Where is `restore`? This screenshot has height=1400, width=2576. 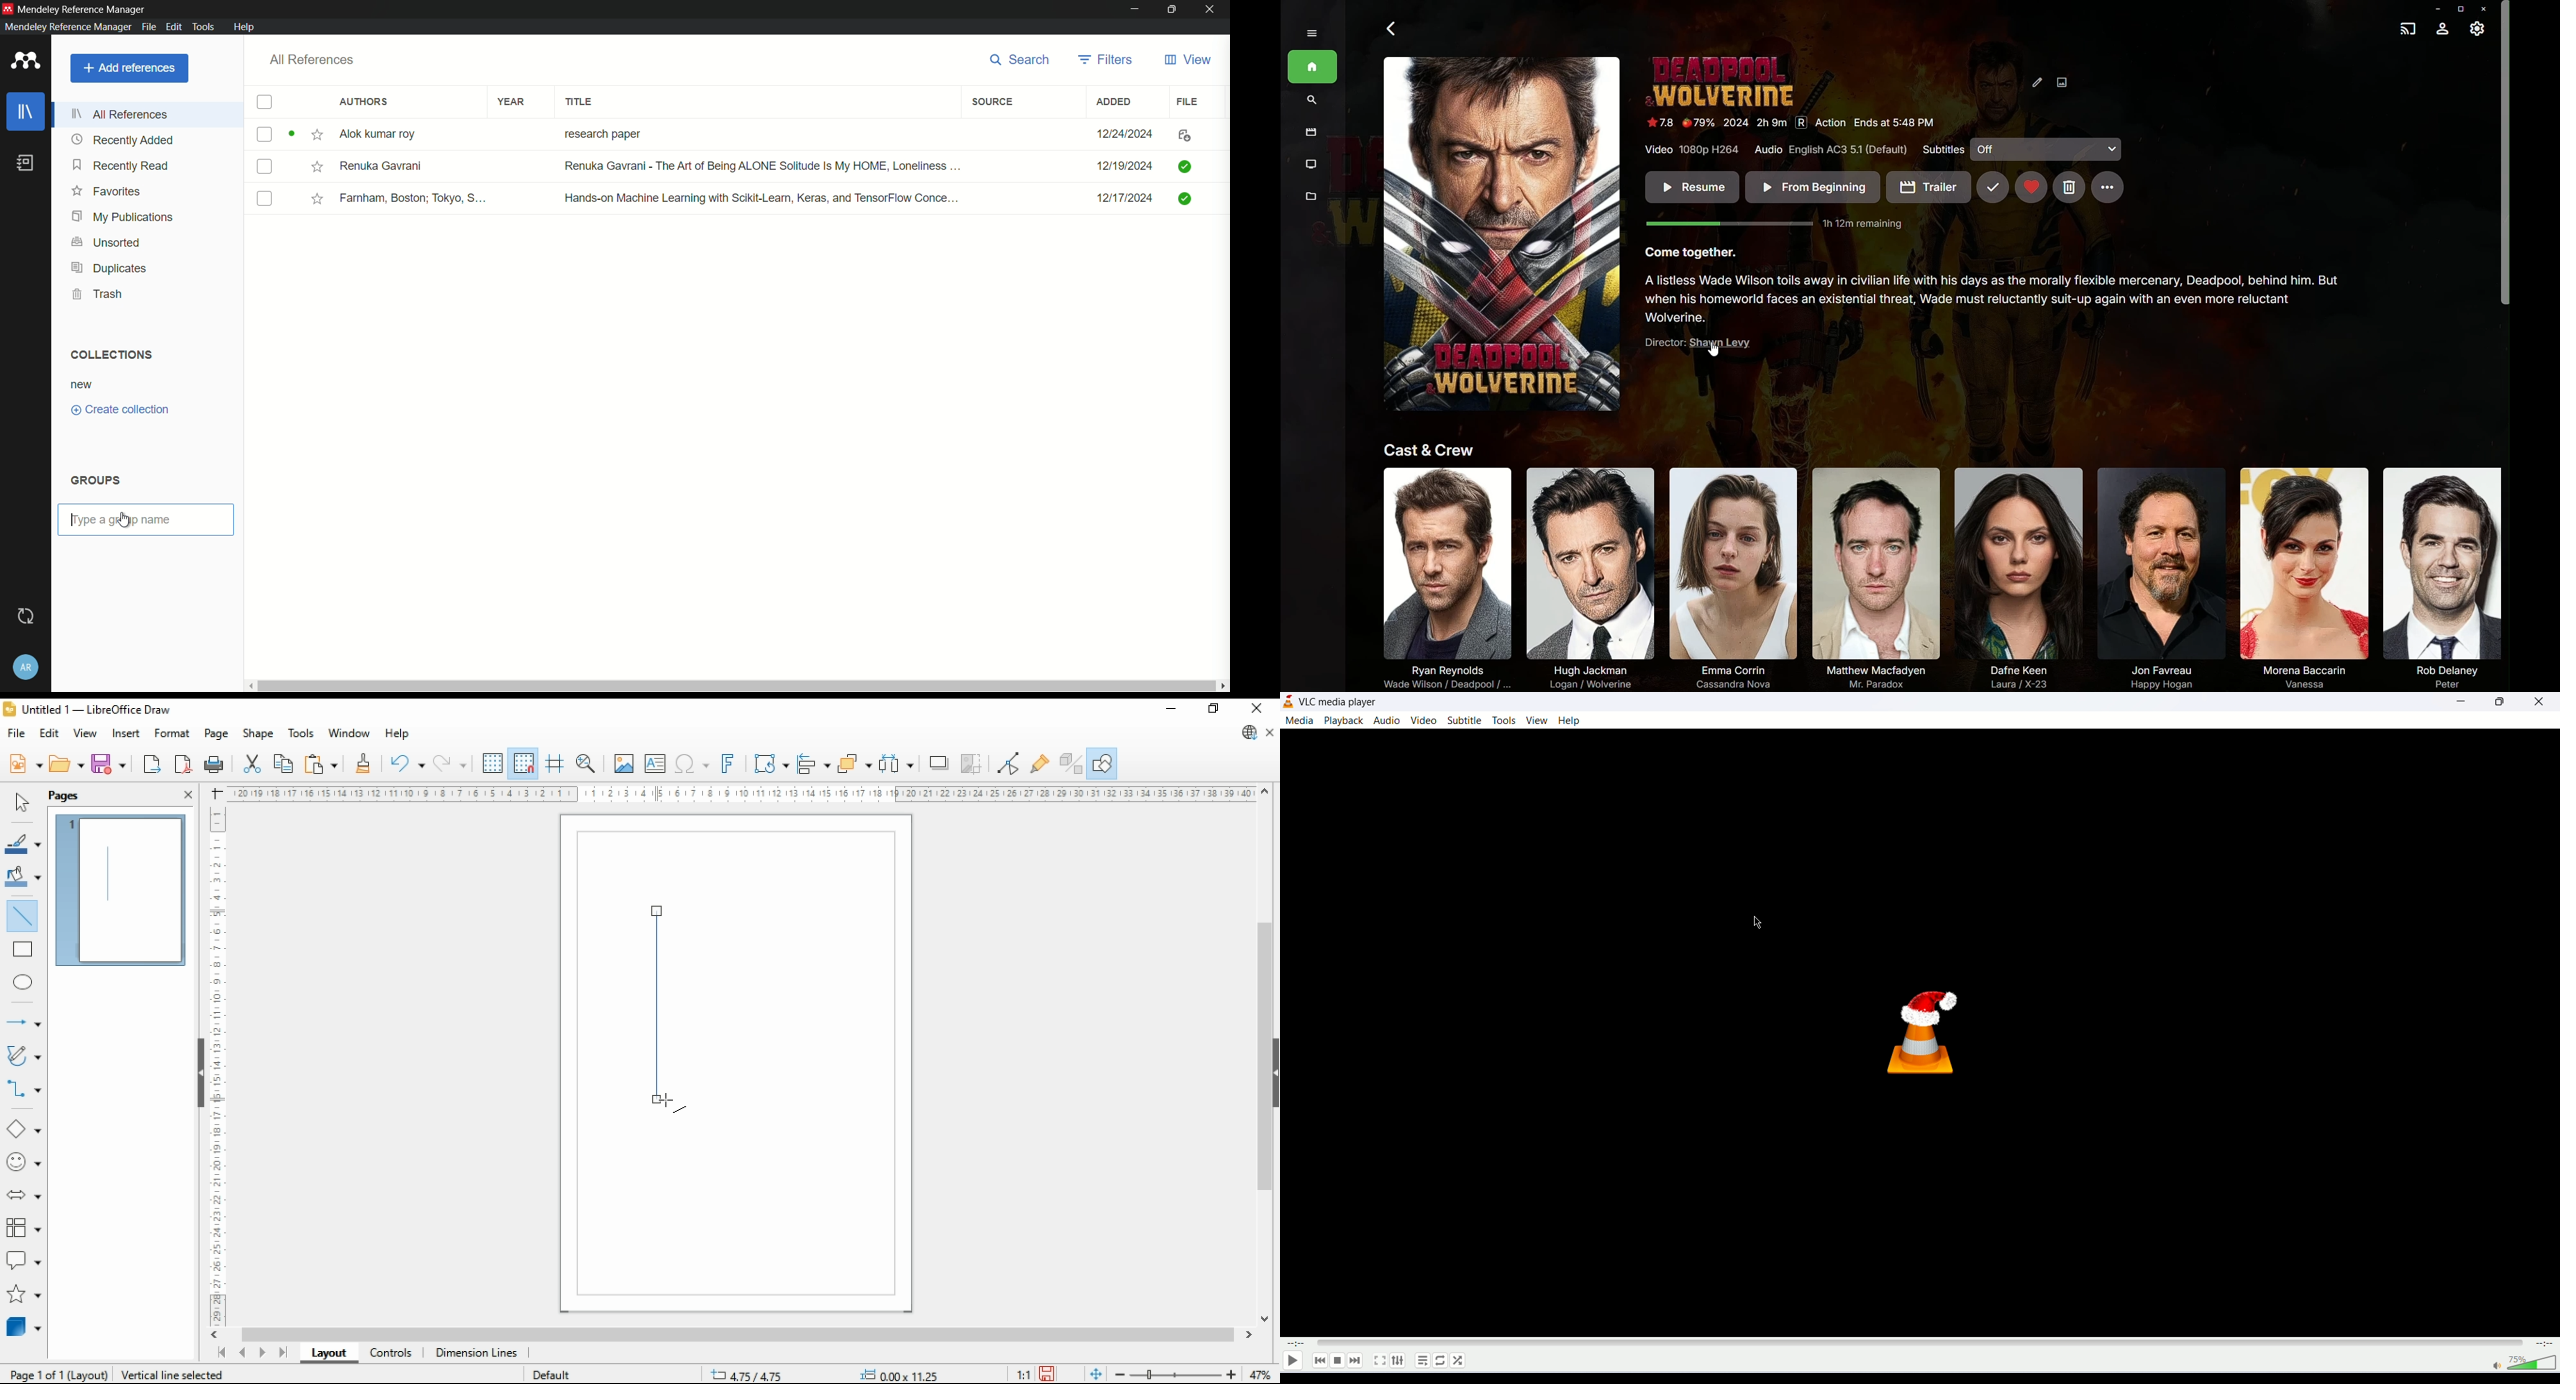
restore is located at coordinates (1216, 708).